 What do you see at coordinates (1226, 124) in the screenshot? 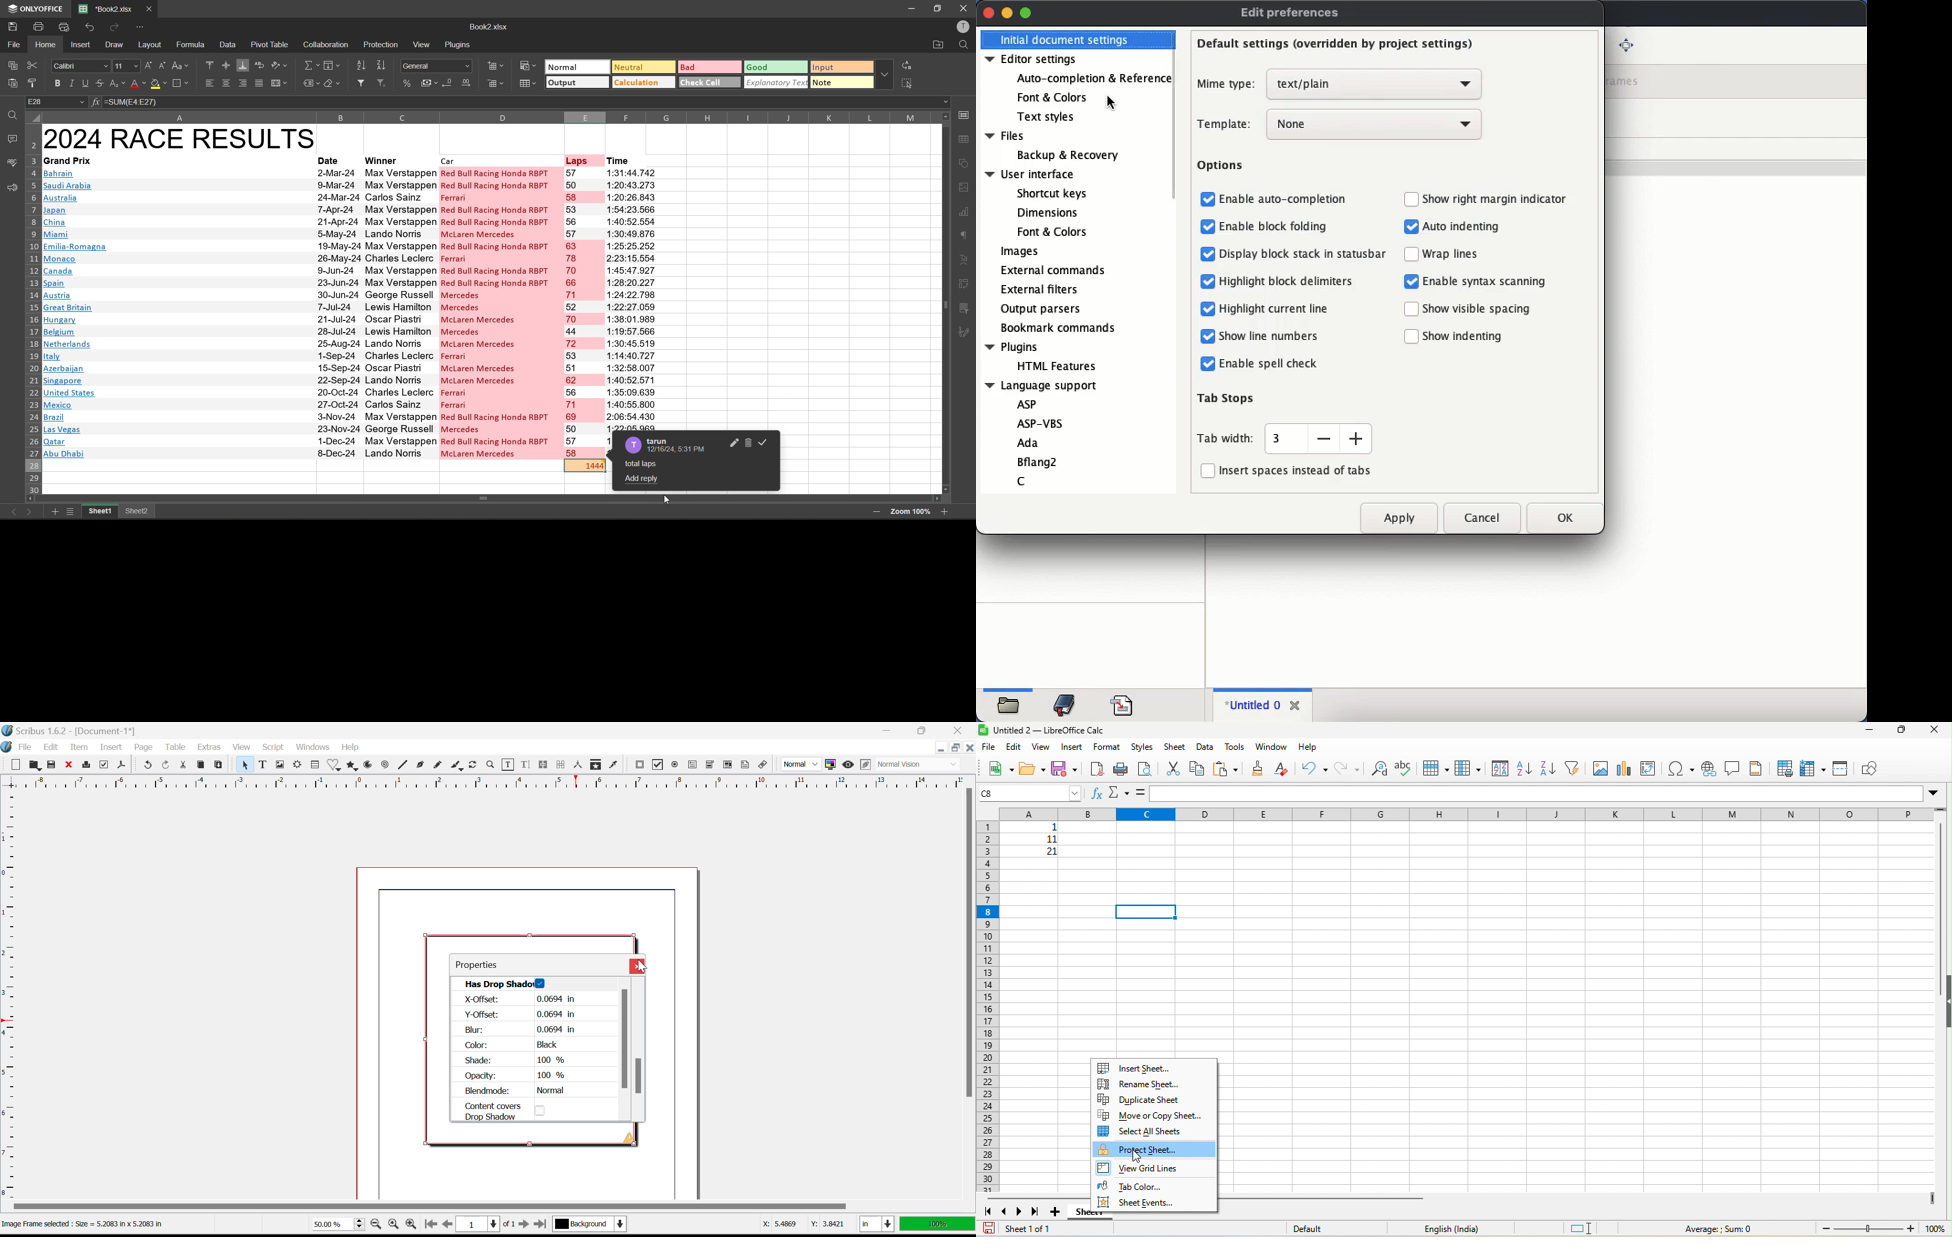
I see `template` at bounding box center [1226, 124].